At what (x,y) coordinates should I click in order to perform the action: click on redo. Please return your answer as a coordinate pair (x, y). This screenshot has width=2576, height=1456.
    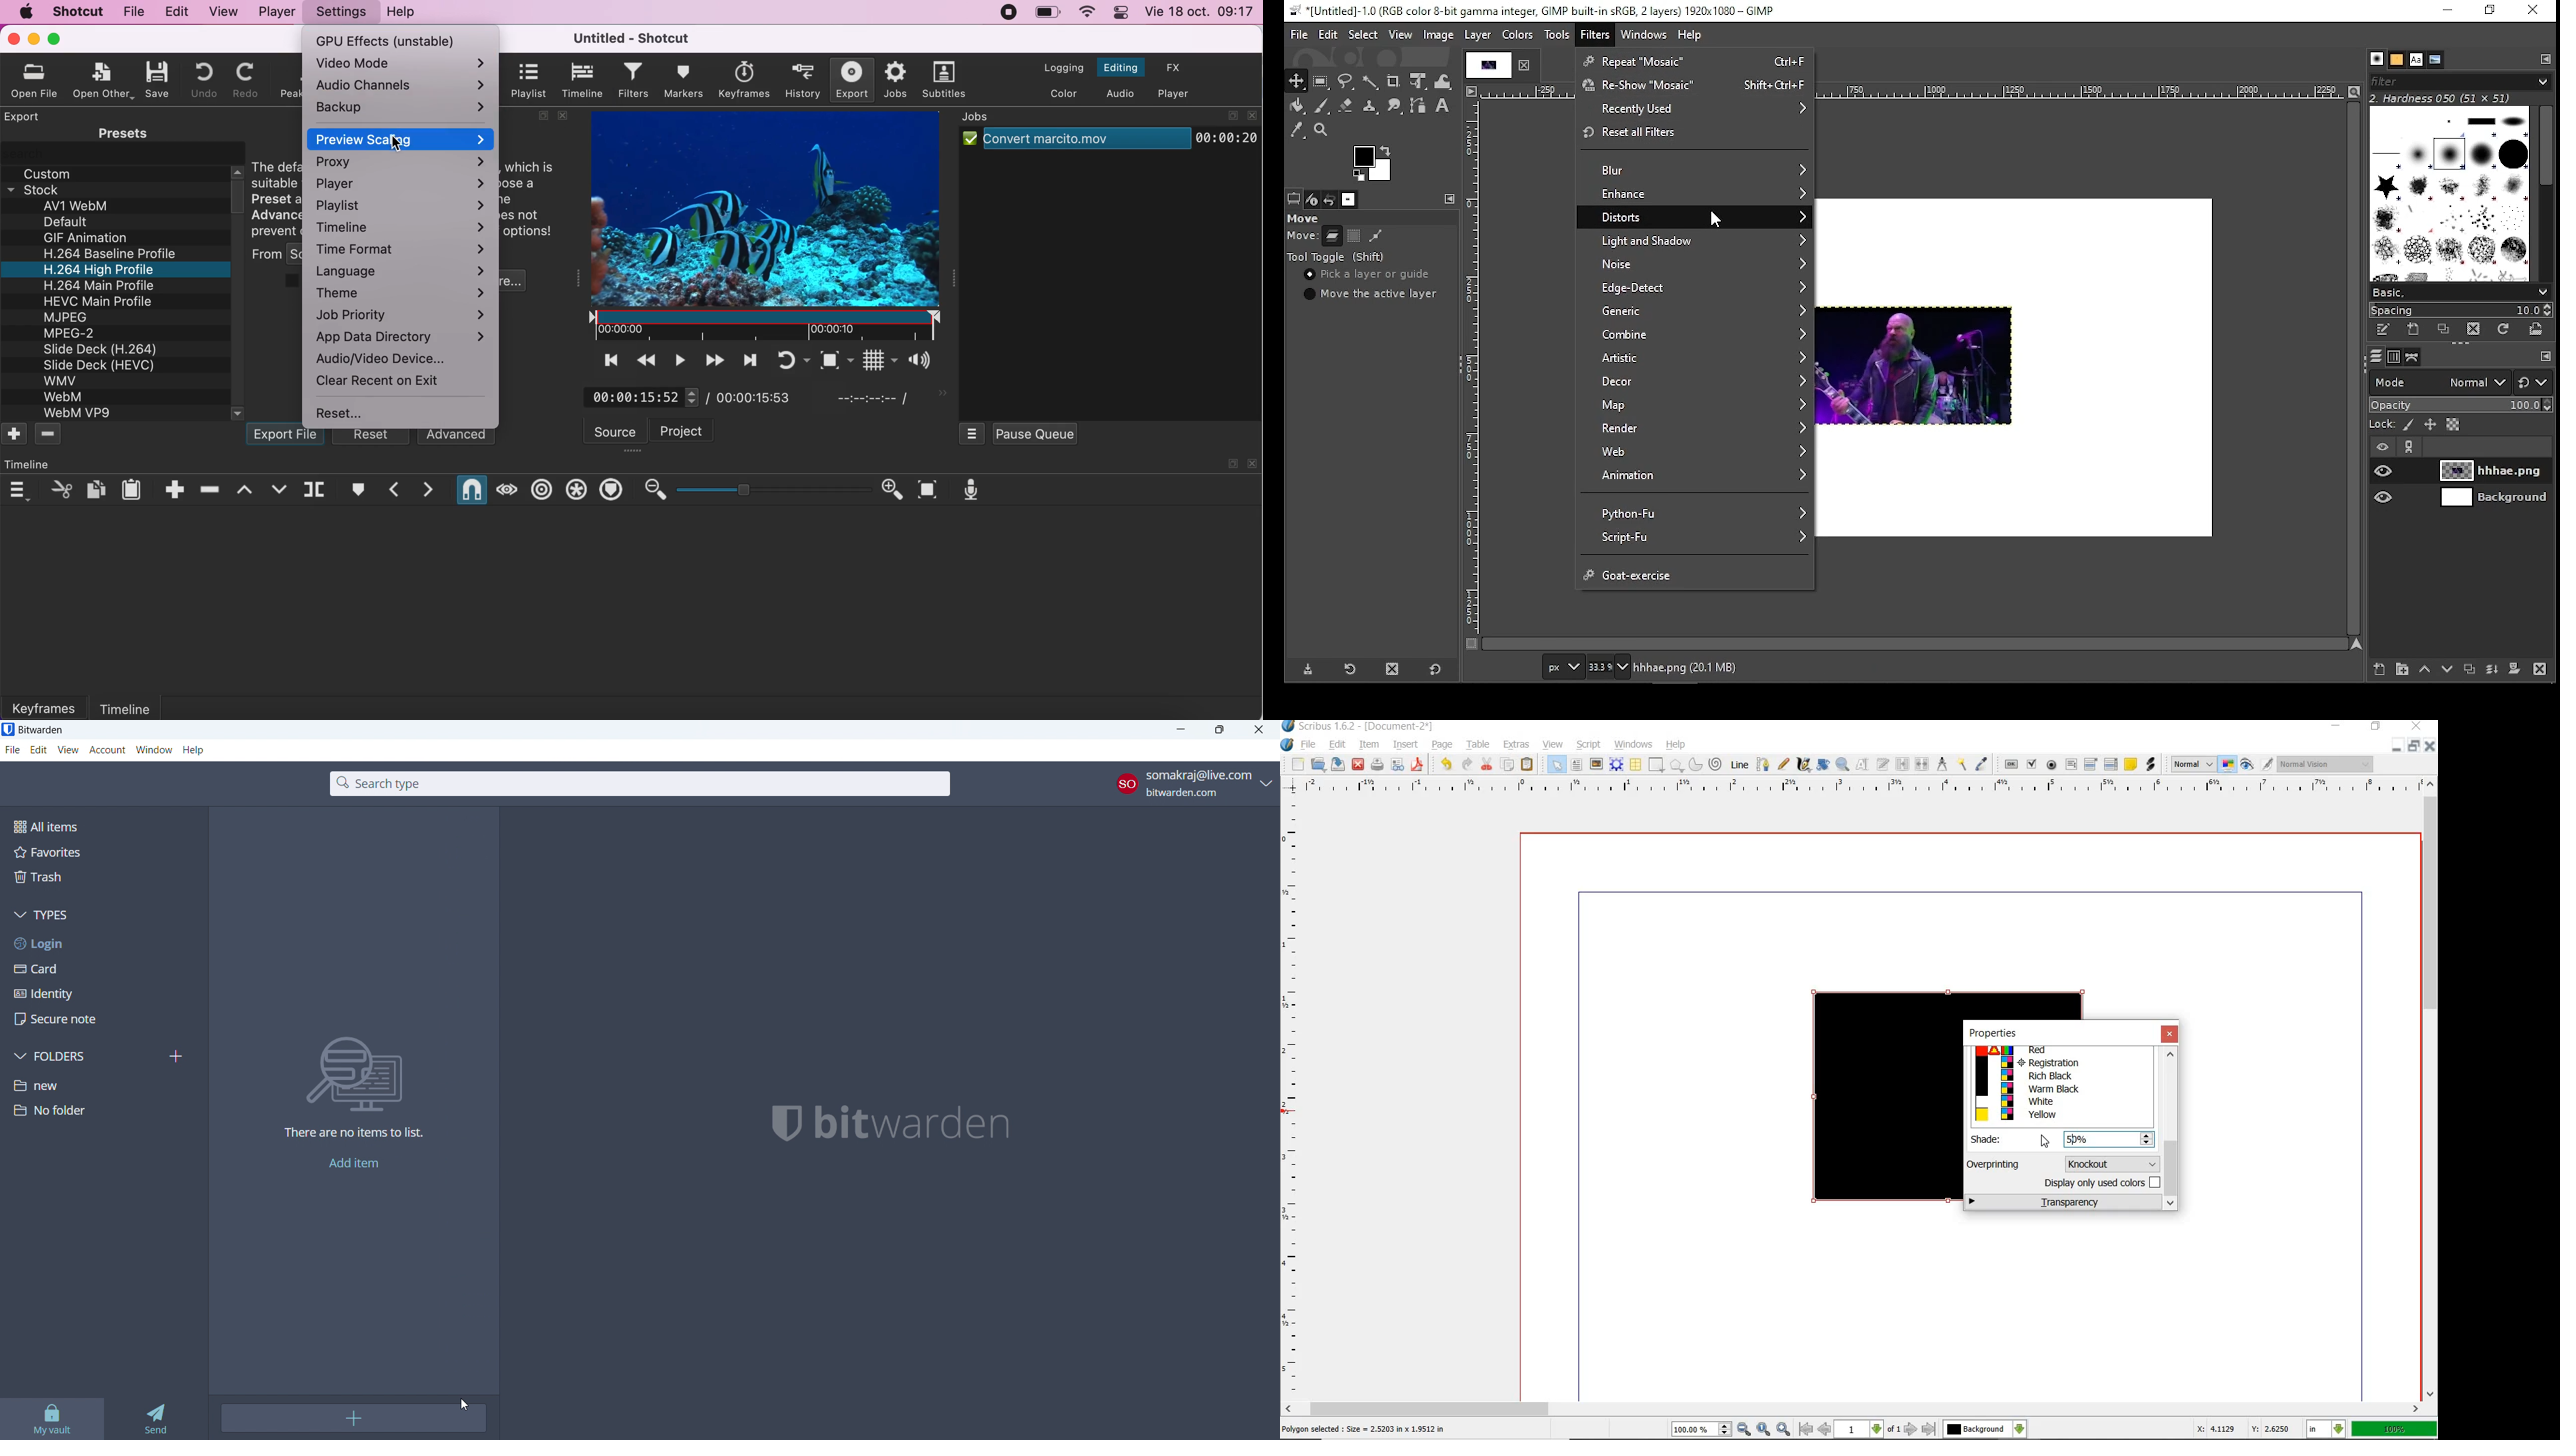
    Looking at the image, I should click on (246, 80).